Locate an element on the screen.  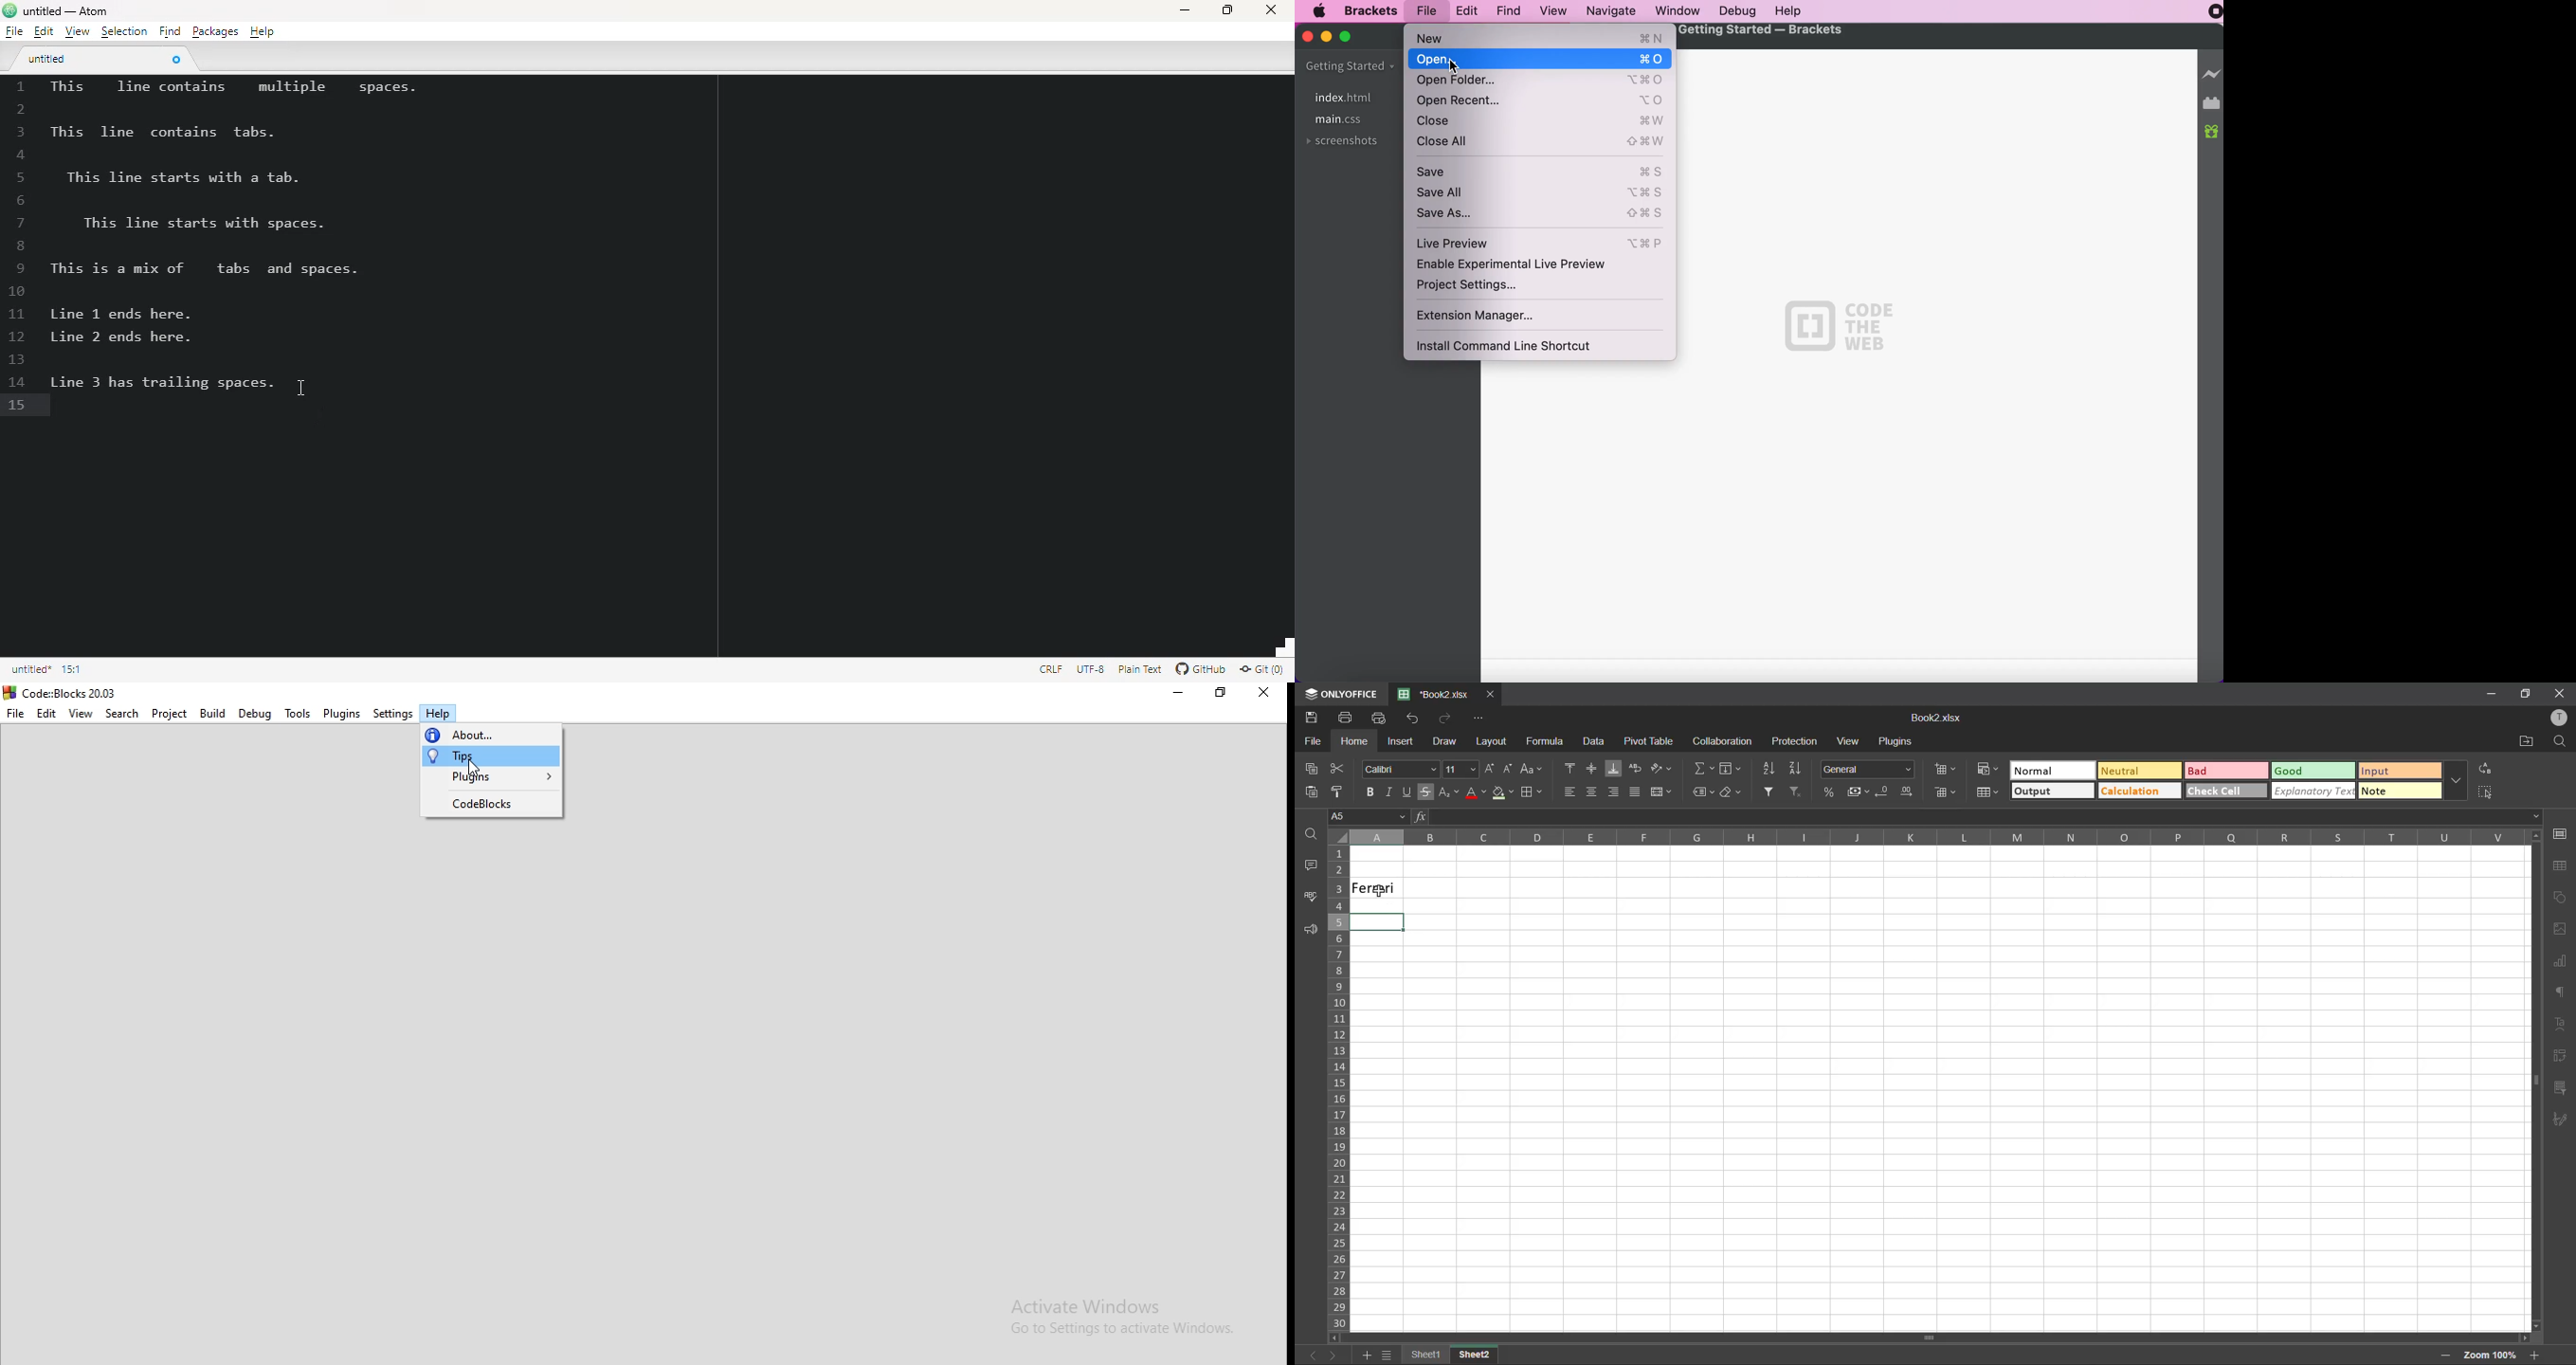
Horizontal Scrollbar is located at coordinates (2529, 1085).